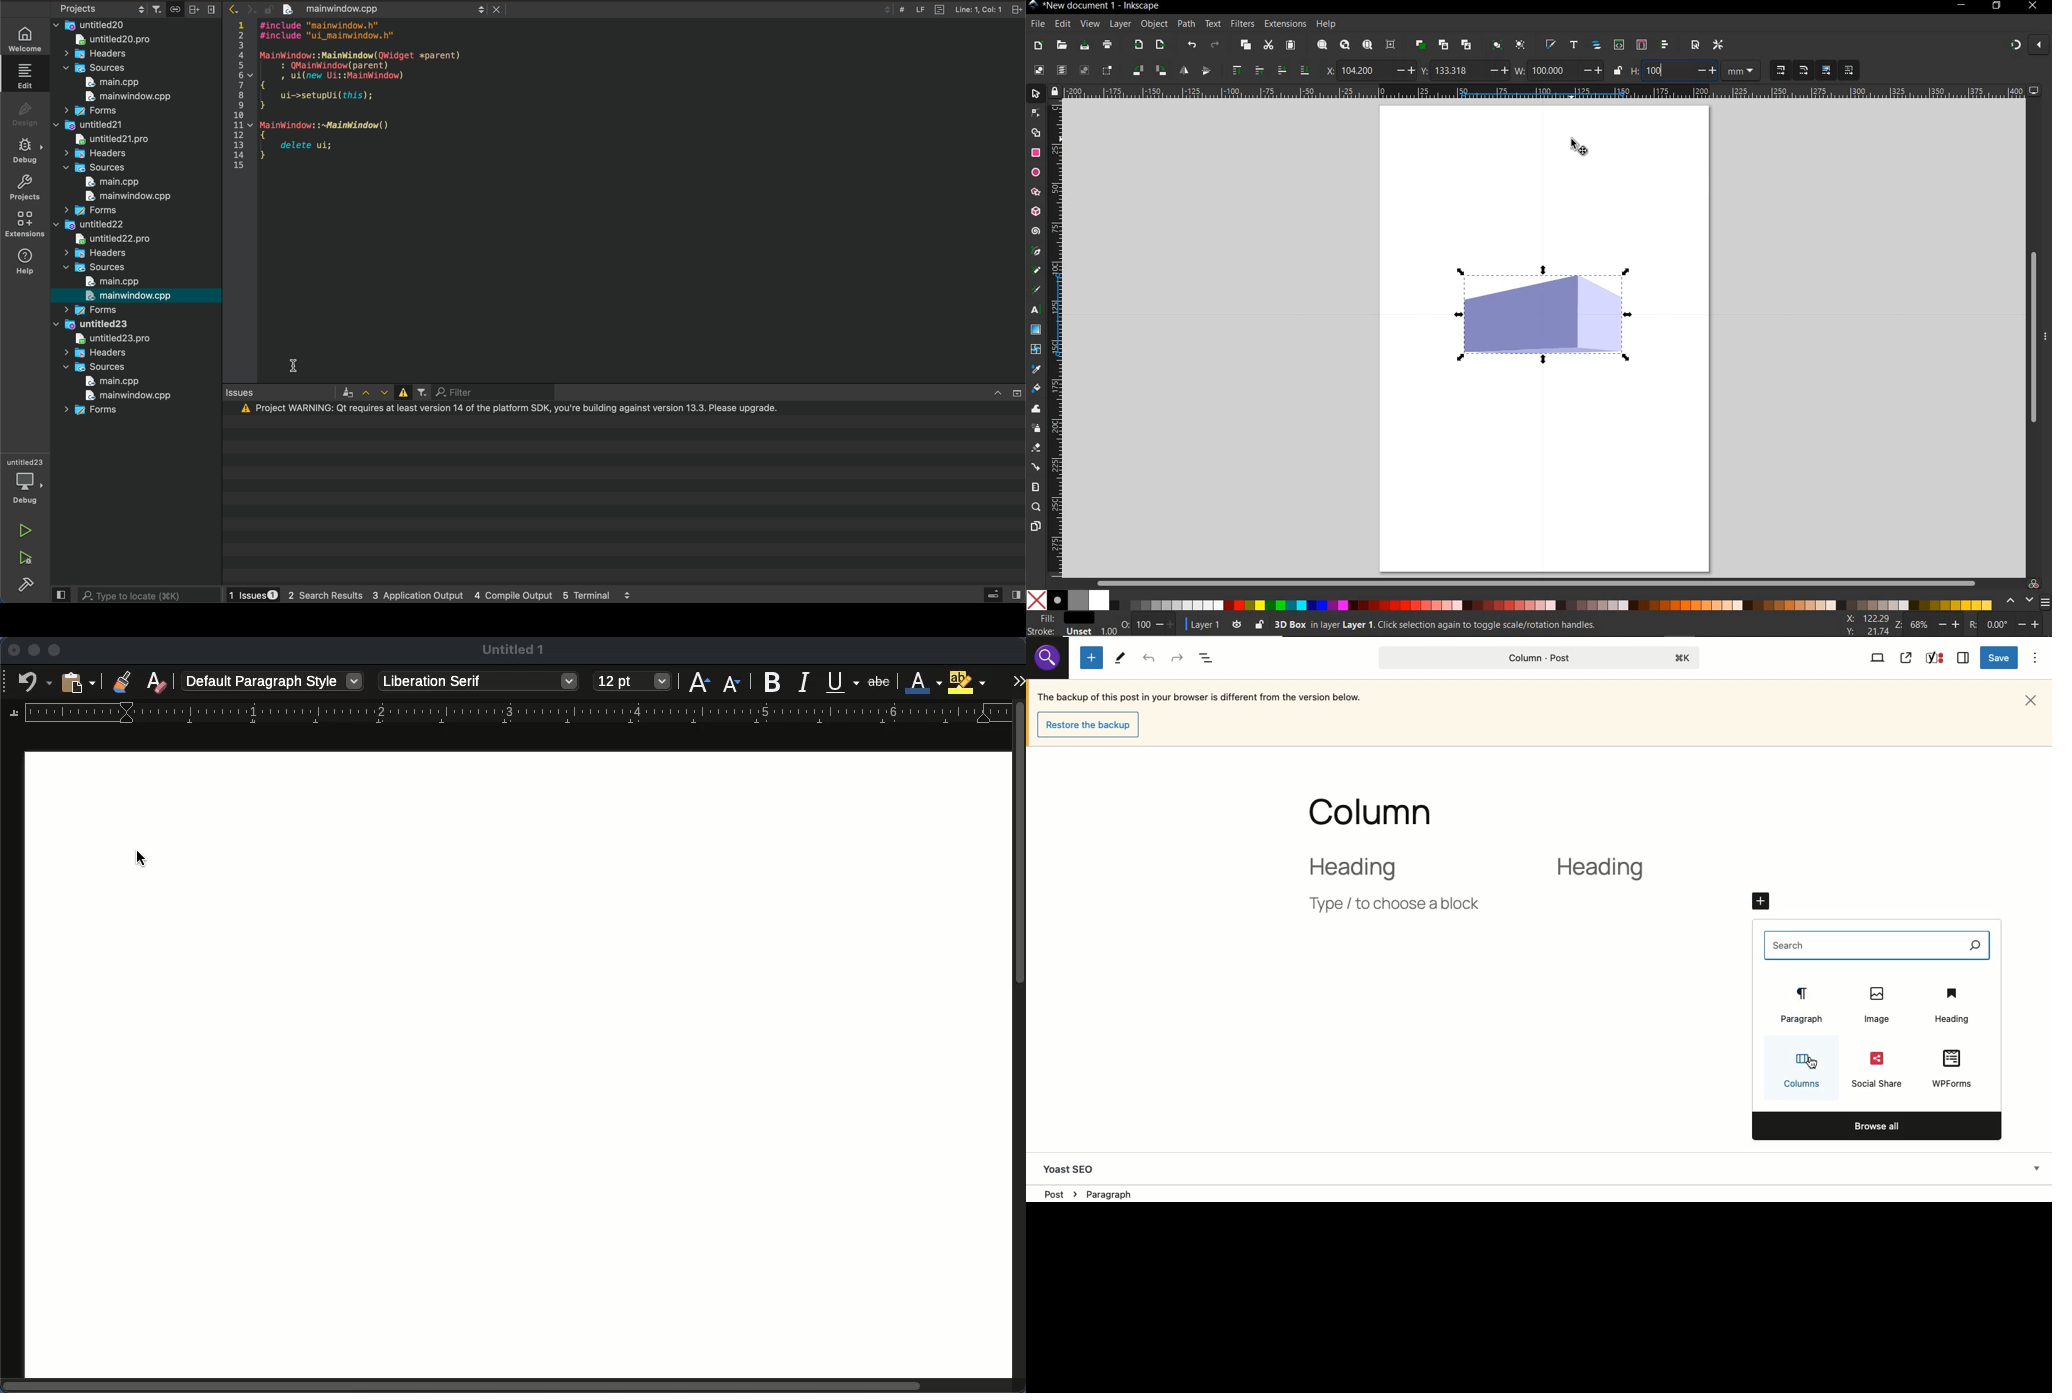 The image size is (2072, 1400). I want to click on select all in all layers, so click(1061, 70).